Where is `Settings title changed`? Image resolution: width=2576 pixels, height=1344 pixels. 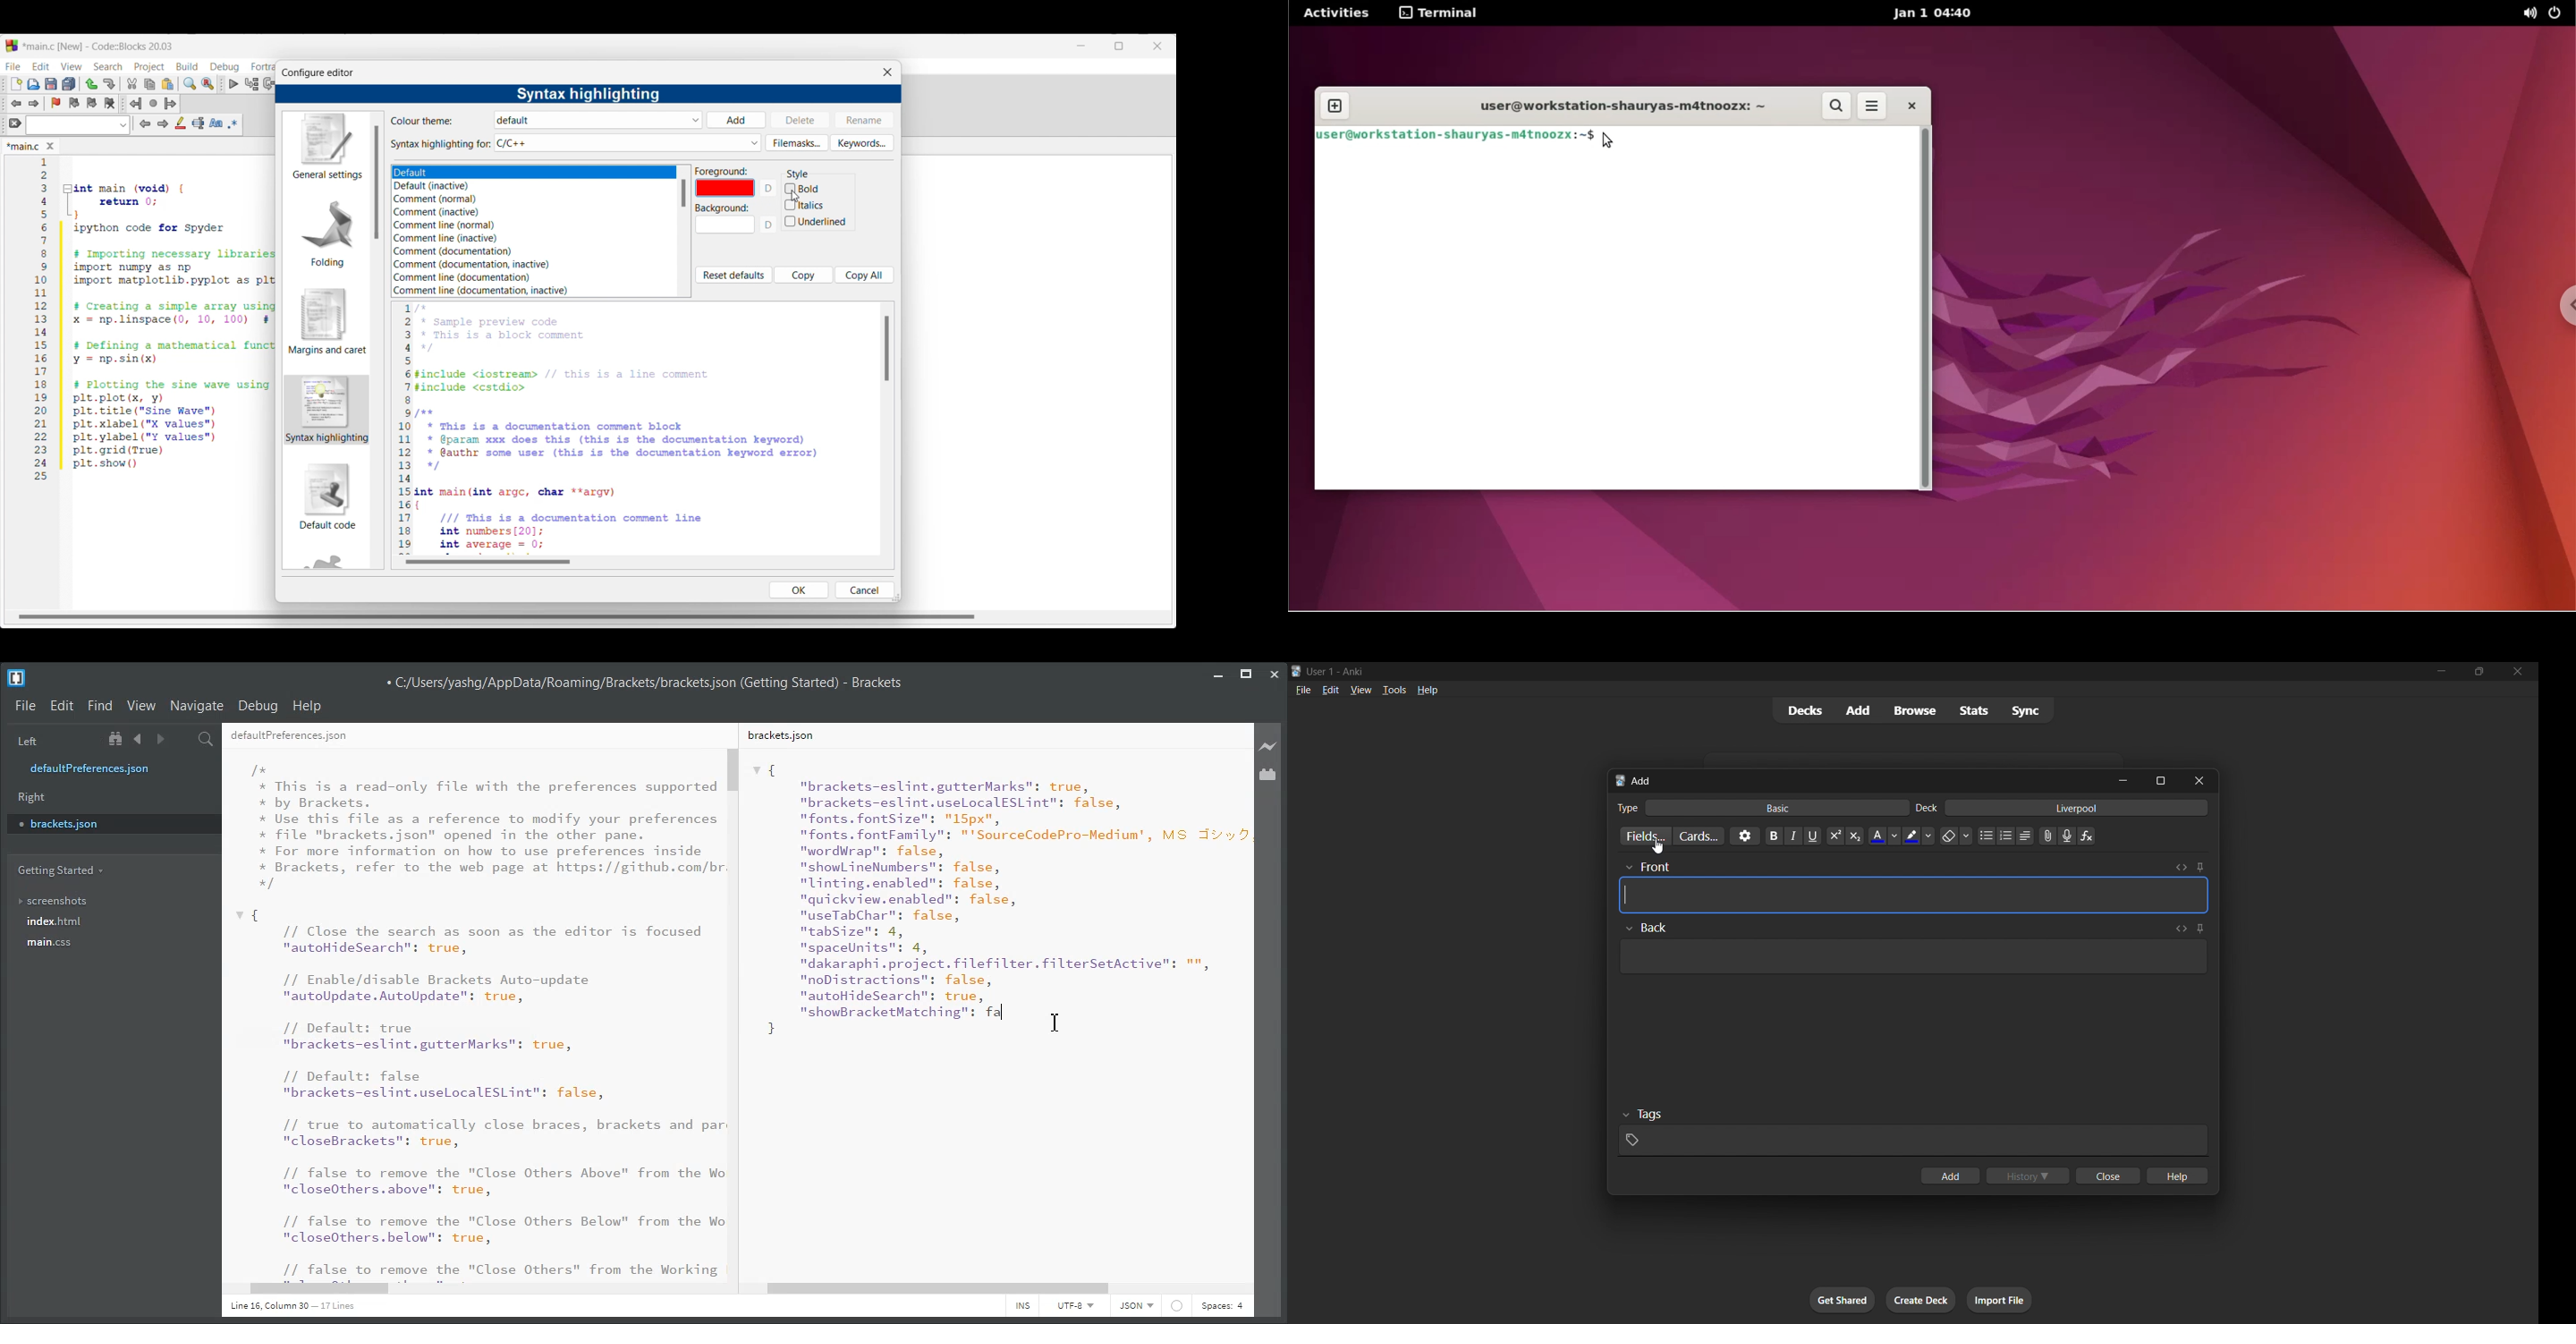 Settings title changed is located at coordinates (588, 94).